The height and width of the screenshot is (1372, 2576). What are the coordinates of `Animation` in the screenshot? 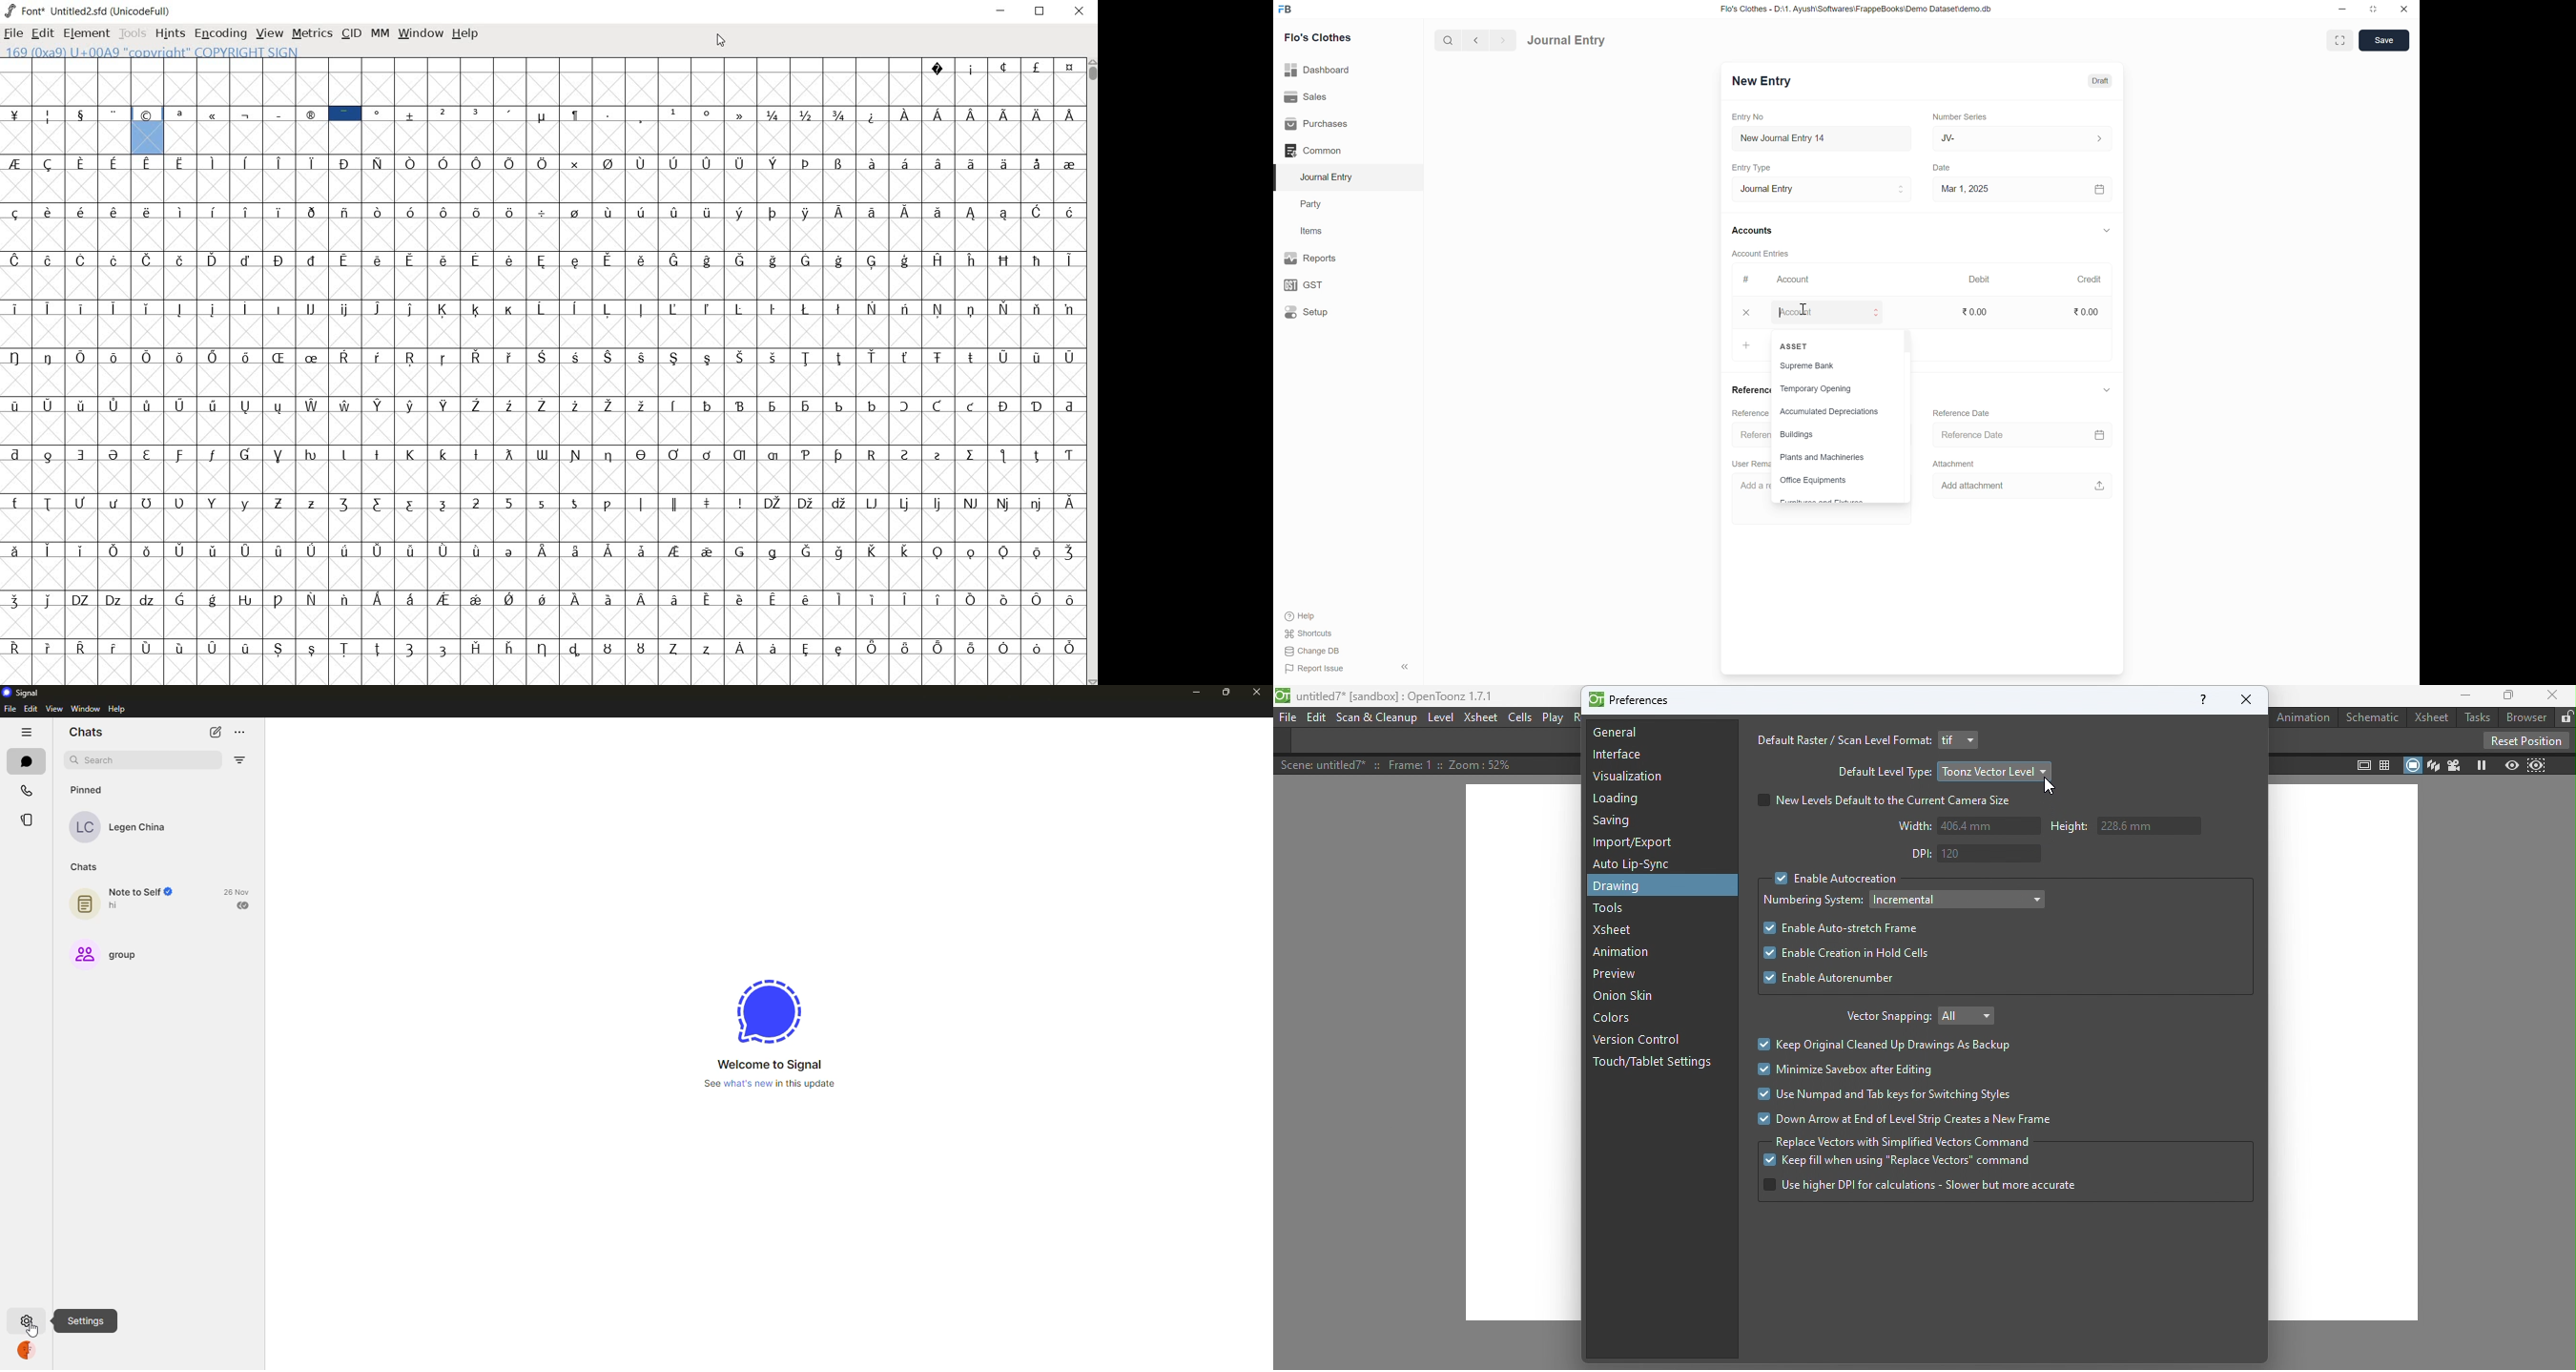 It's located at (2302, 716).